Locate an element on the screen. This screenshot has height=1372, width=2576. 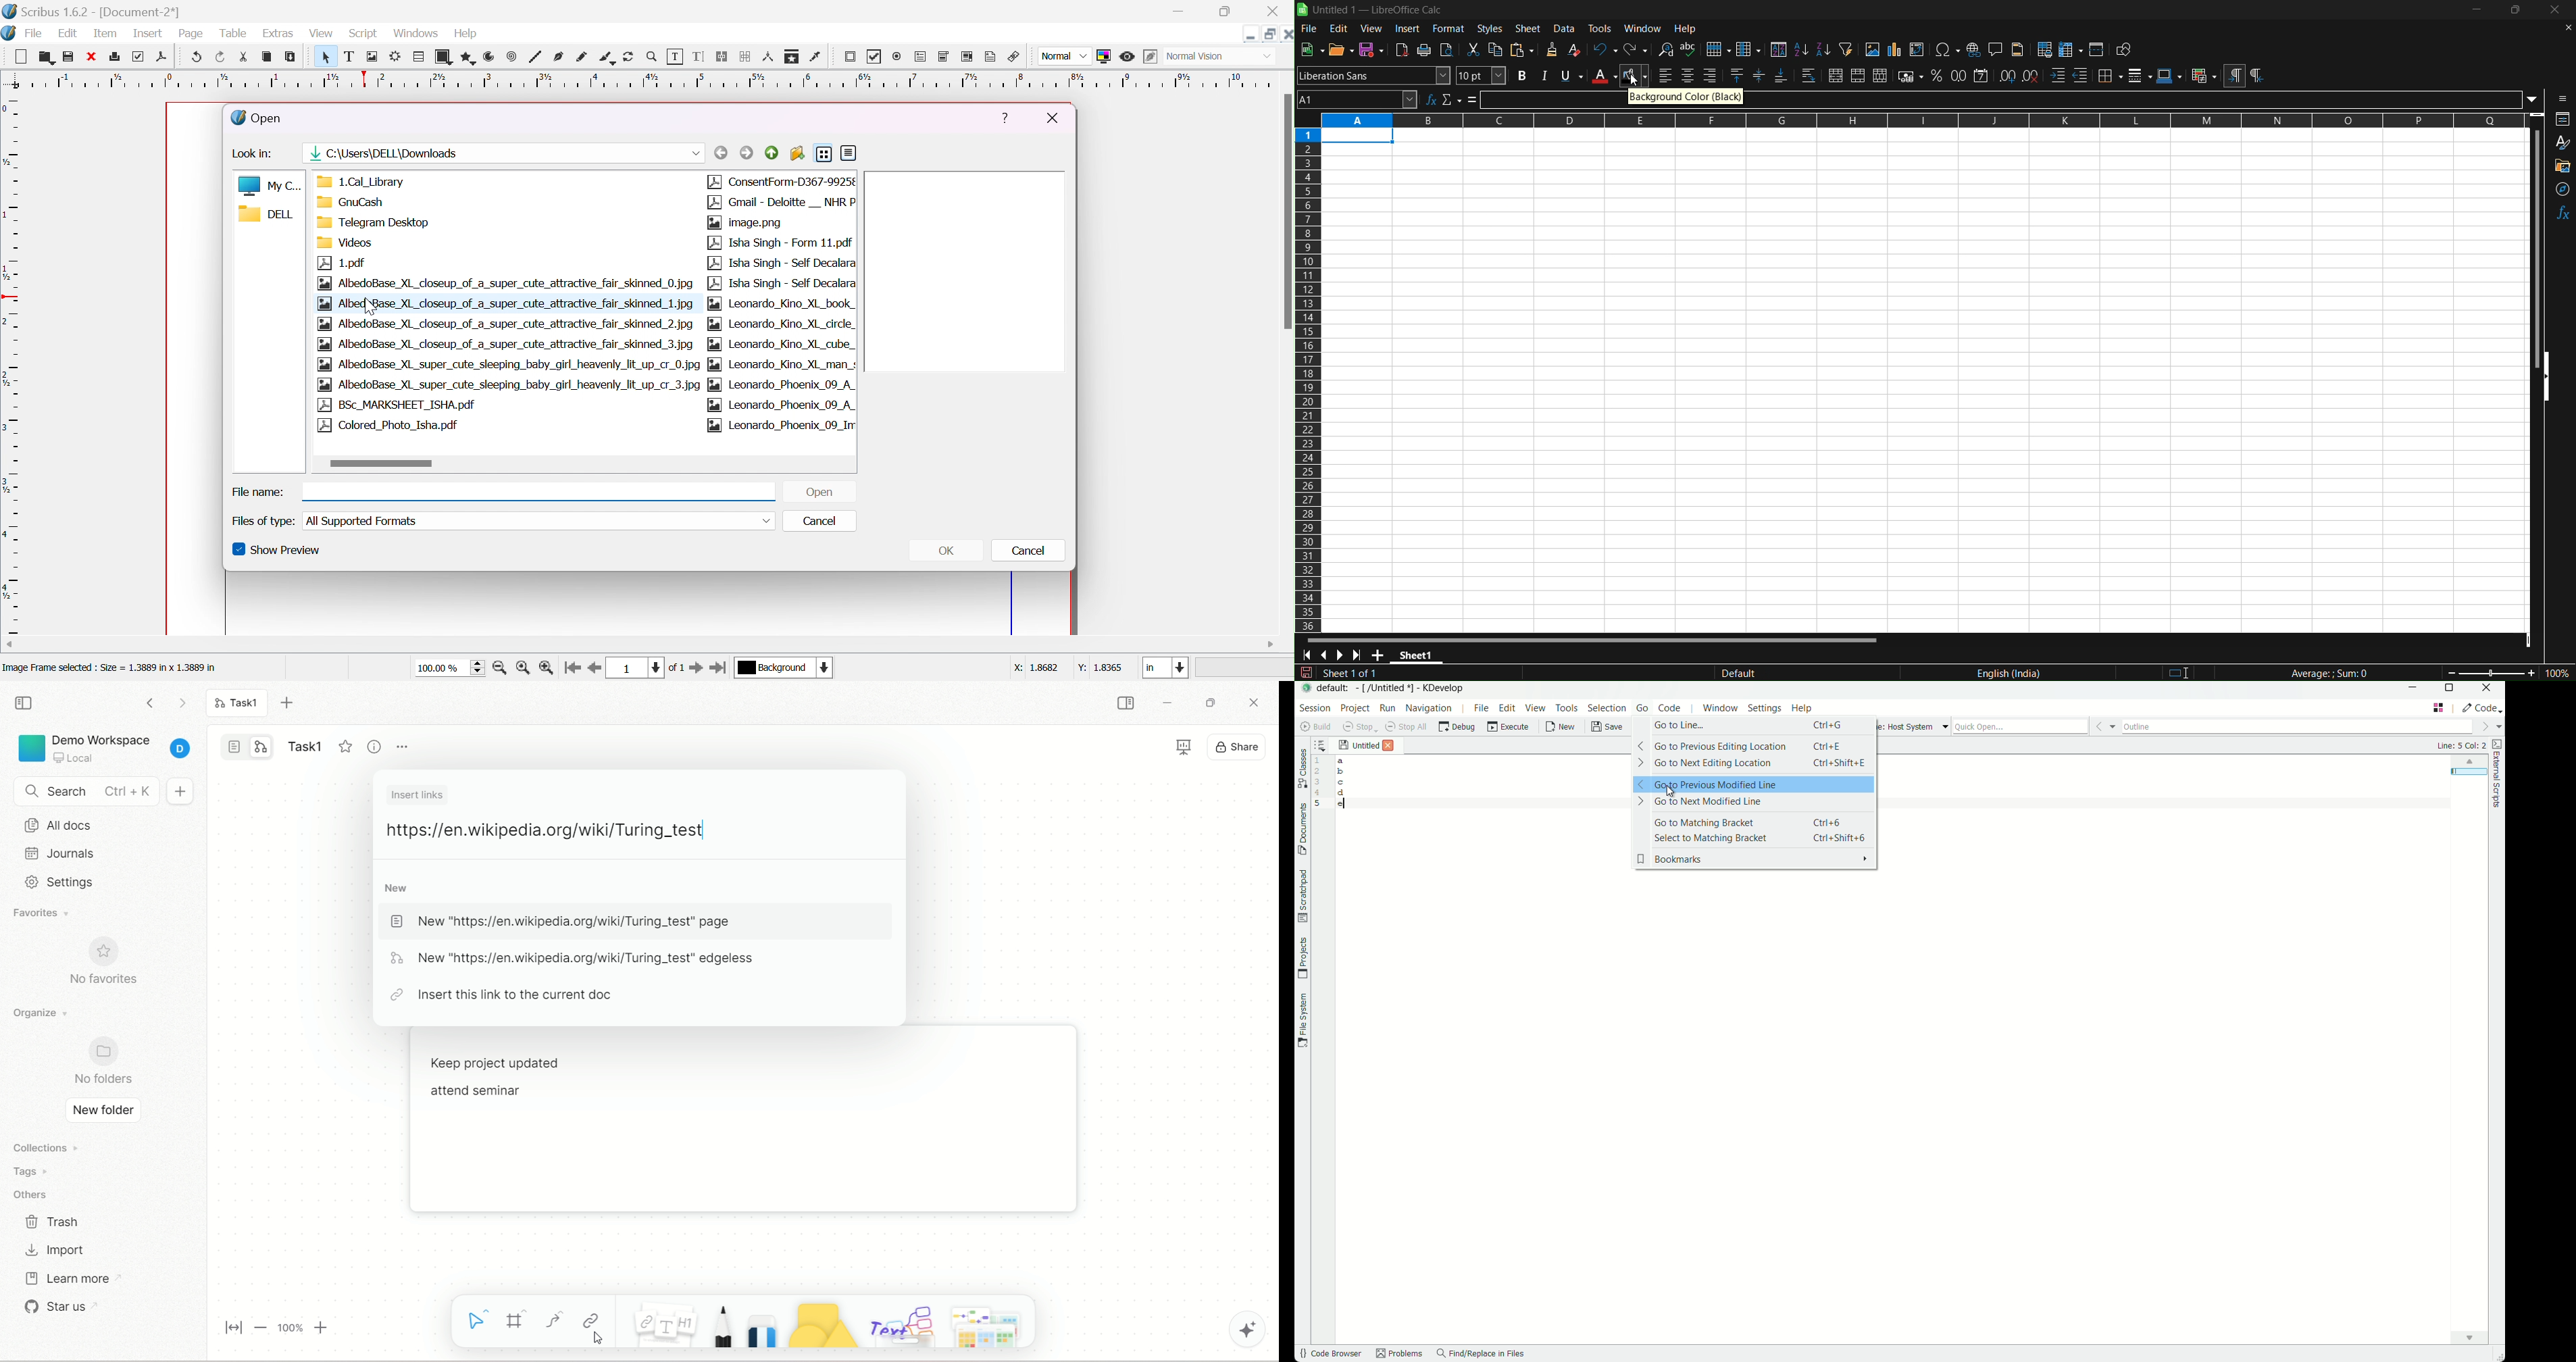
bezier curve is located at coordinates (559, 56).